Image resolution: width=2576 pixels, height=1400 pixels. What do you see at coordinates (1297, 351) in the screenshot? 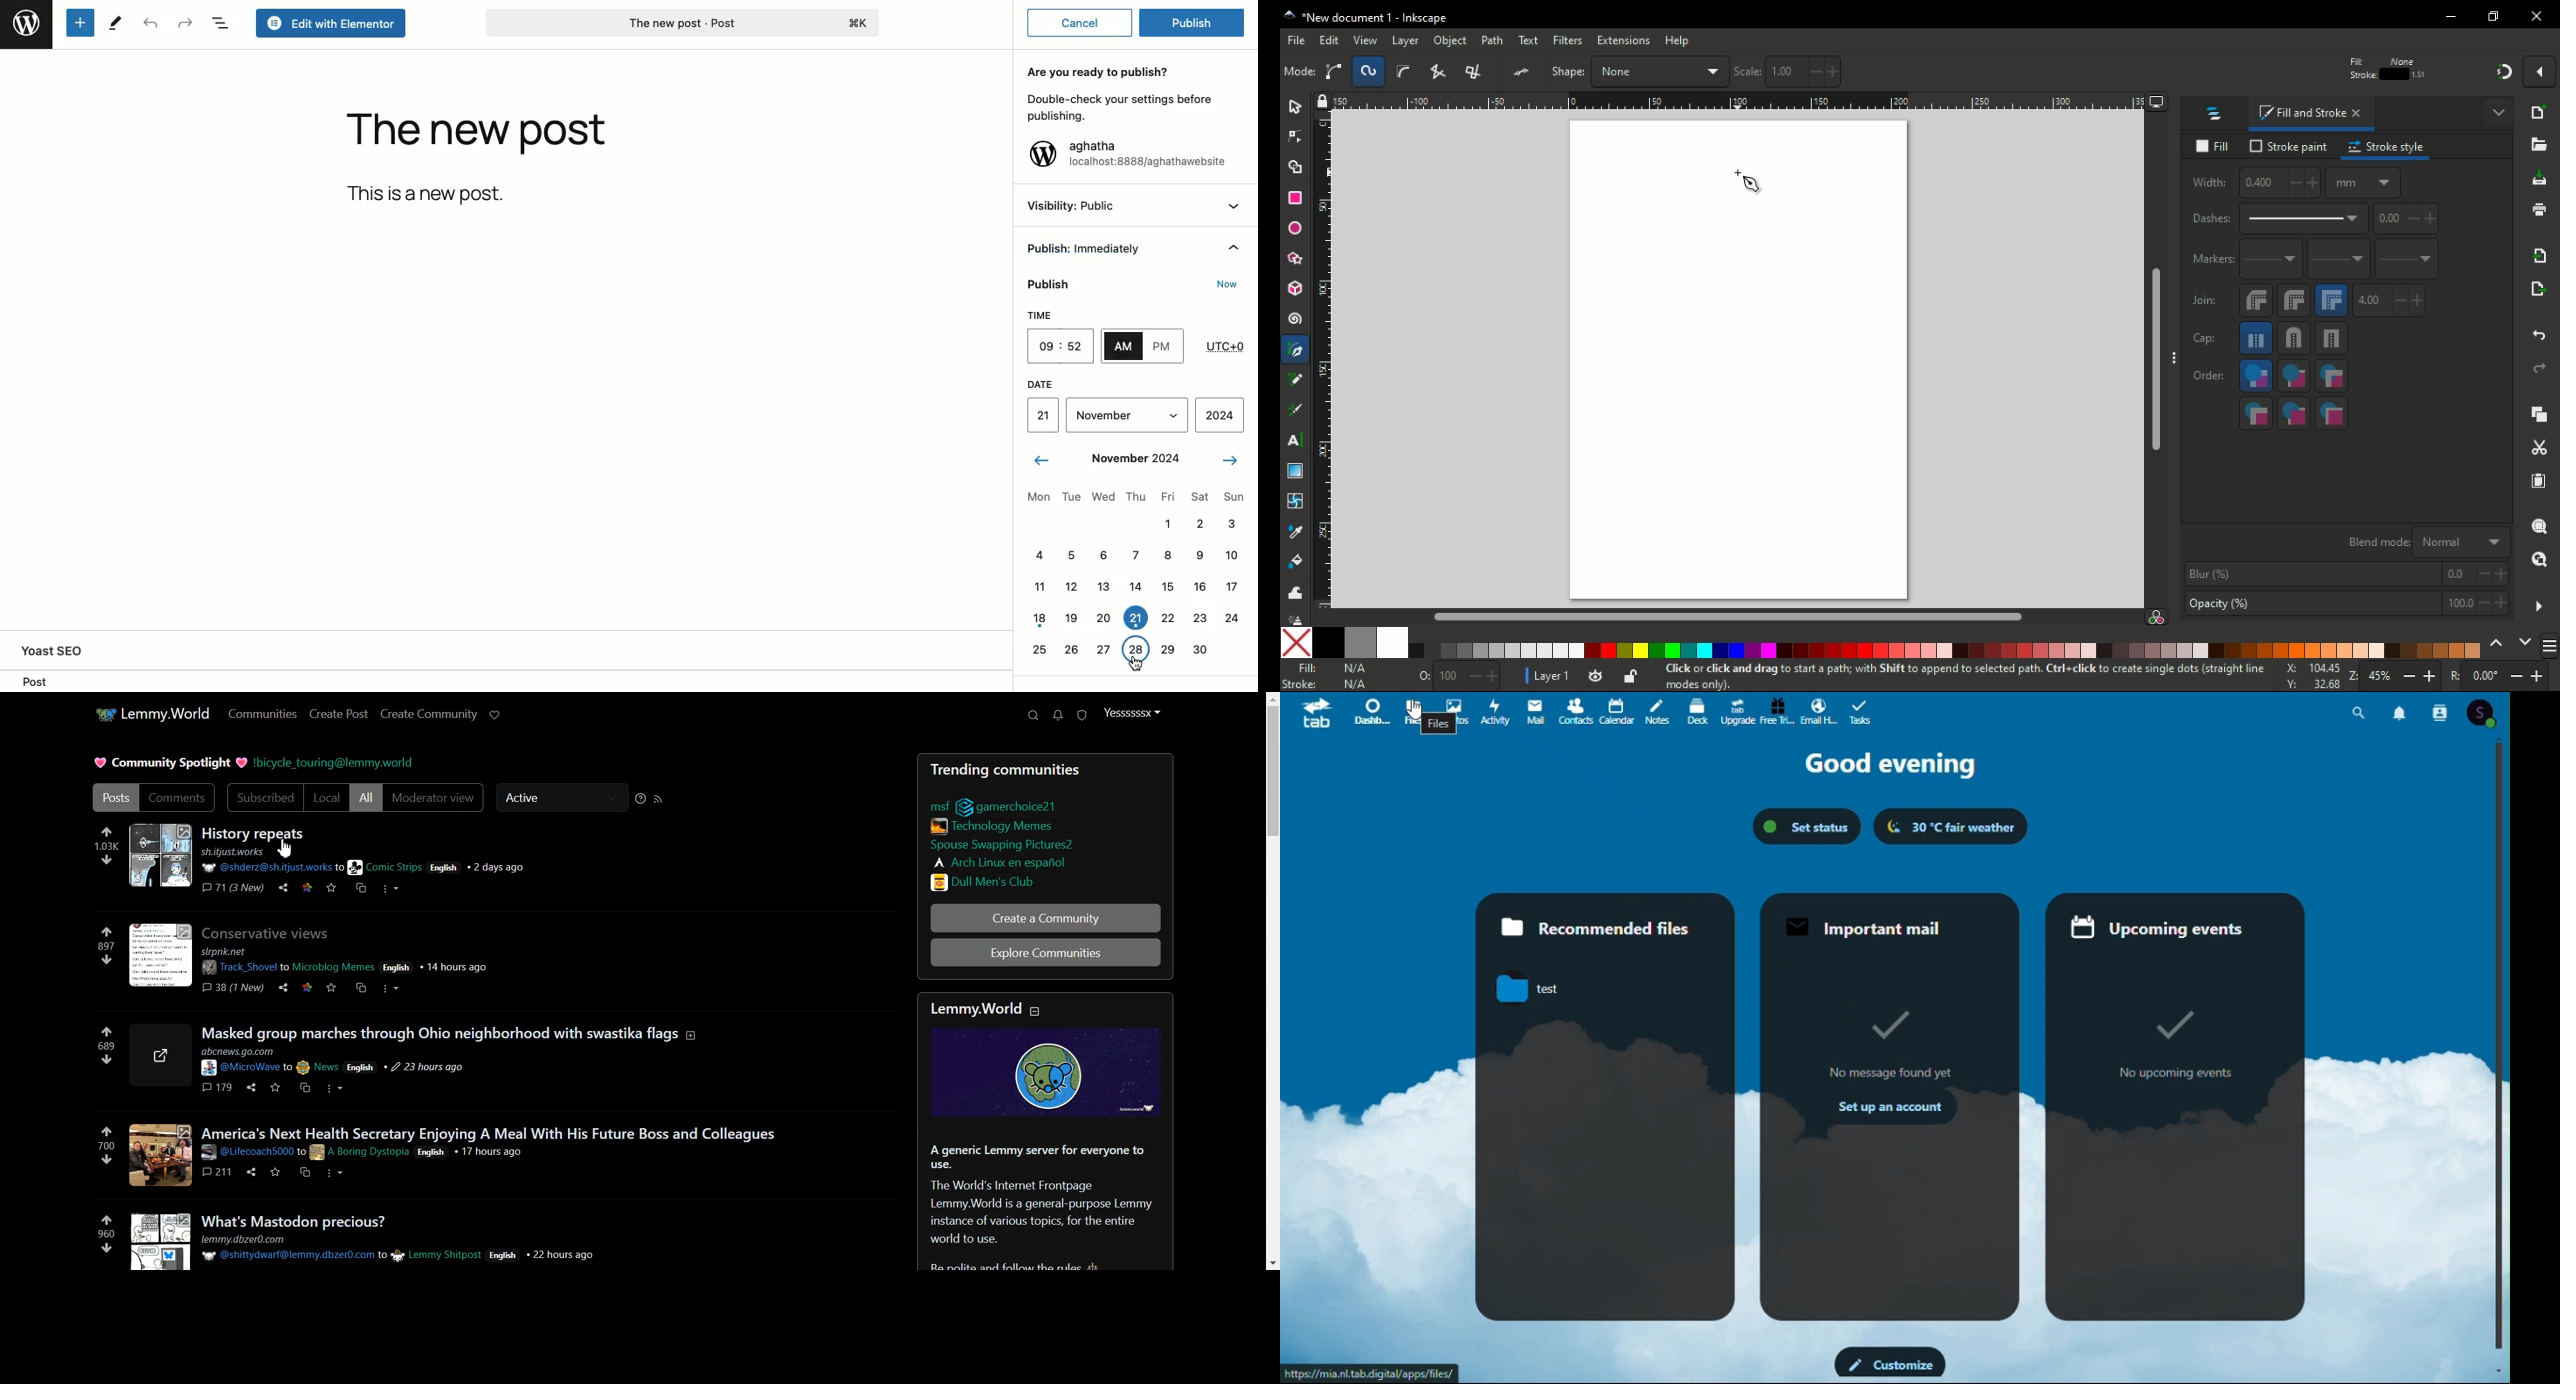
I see `pen tool` at bounding box center [1297, 351].